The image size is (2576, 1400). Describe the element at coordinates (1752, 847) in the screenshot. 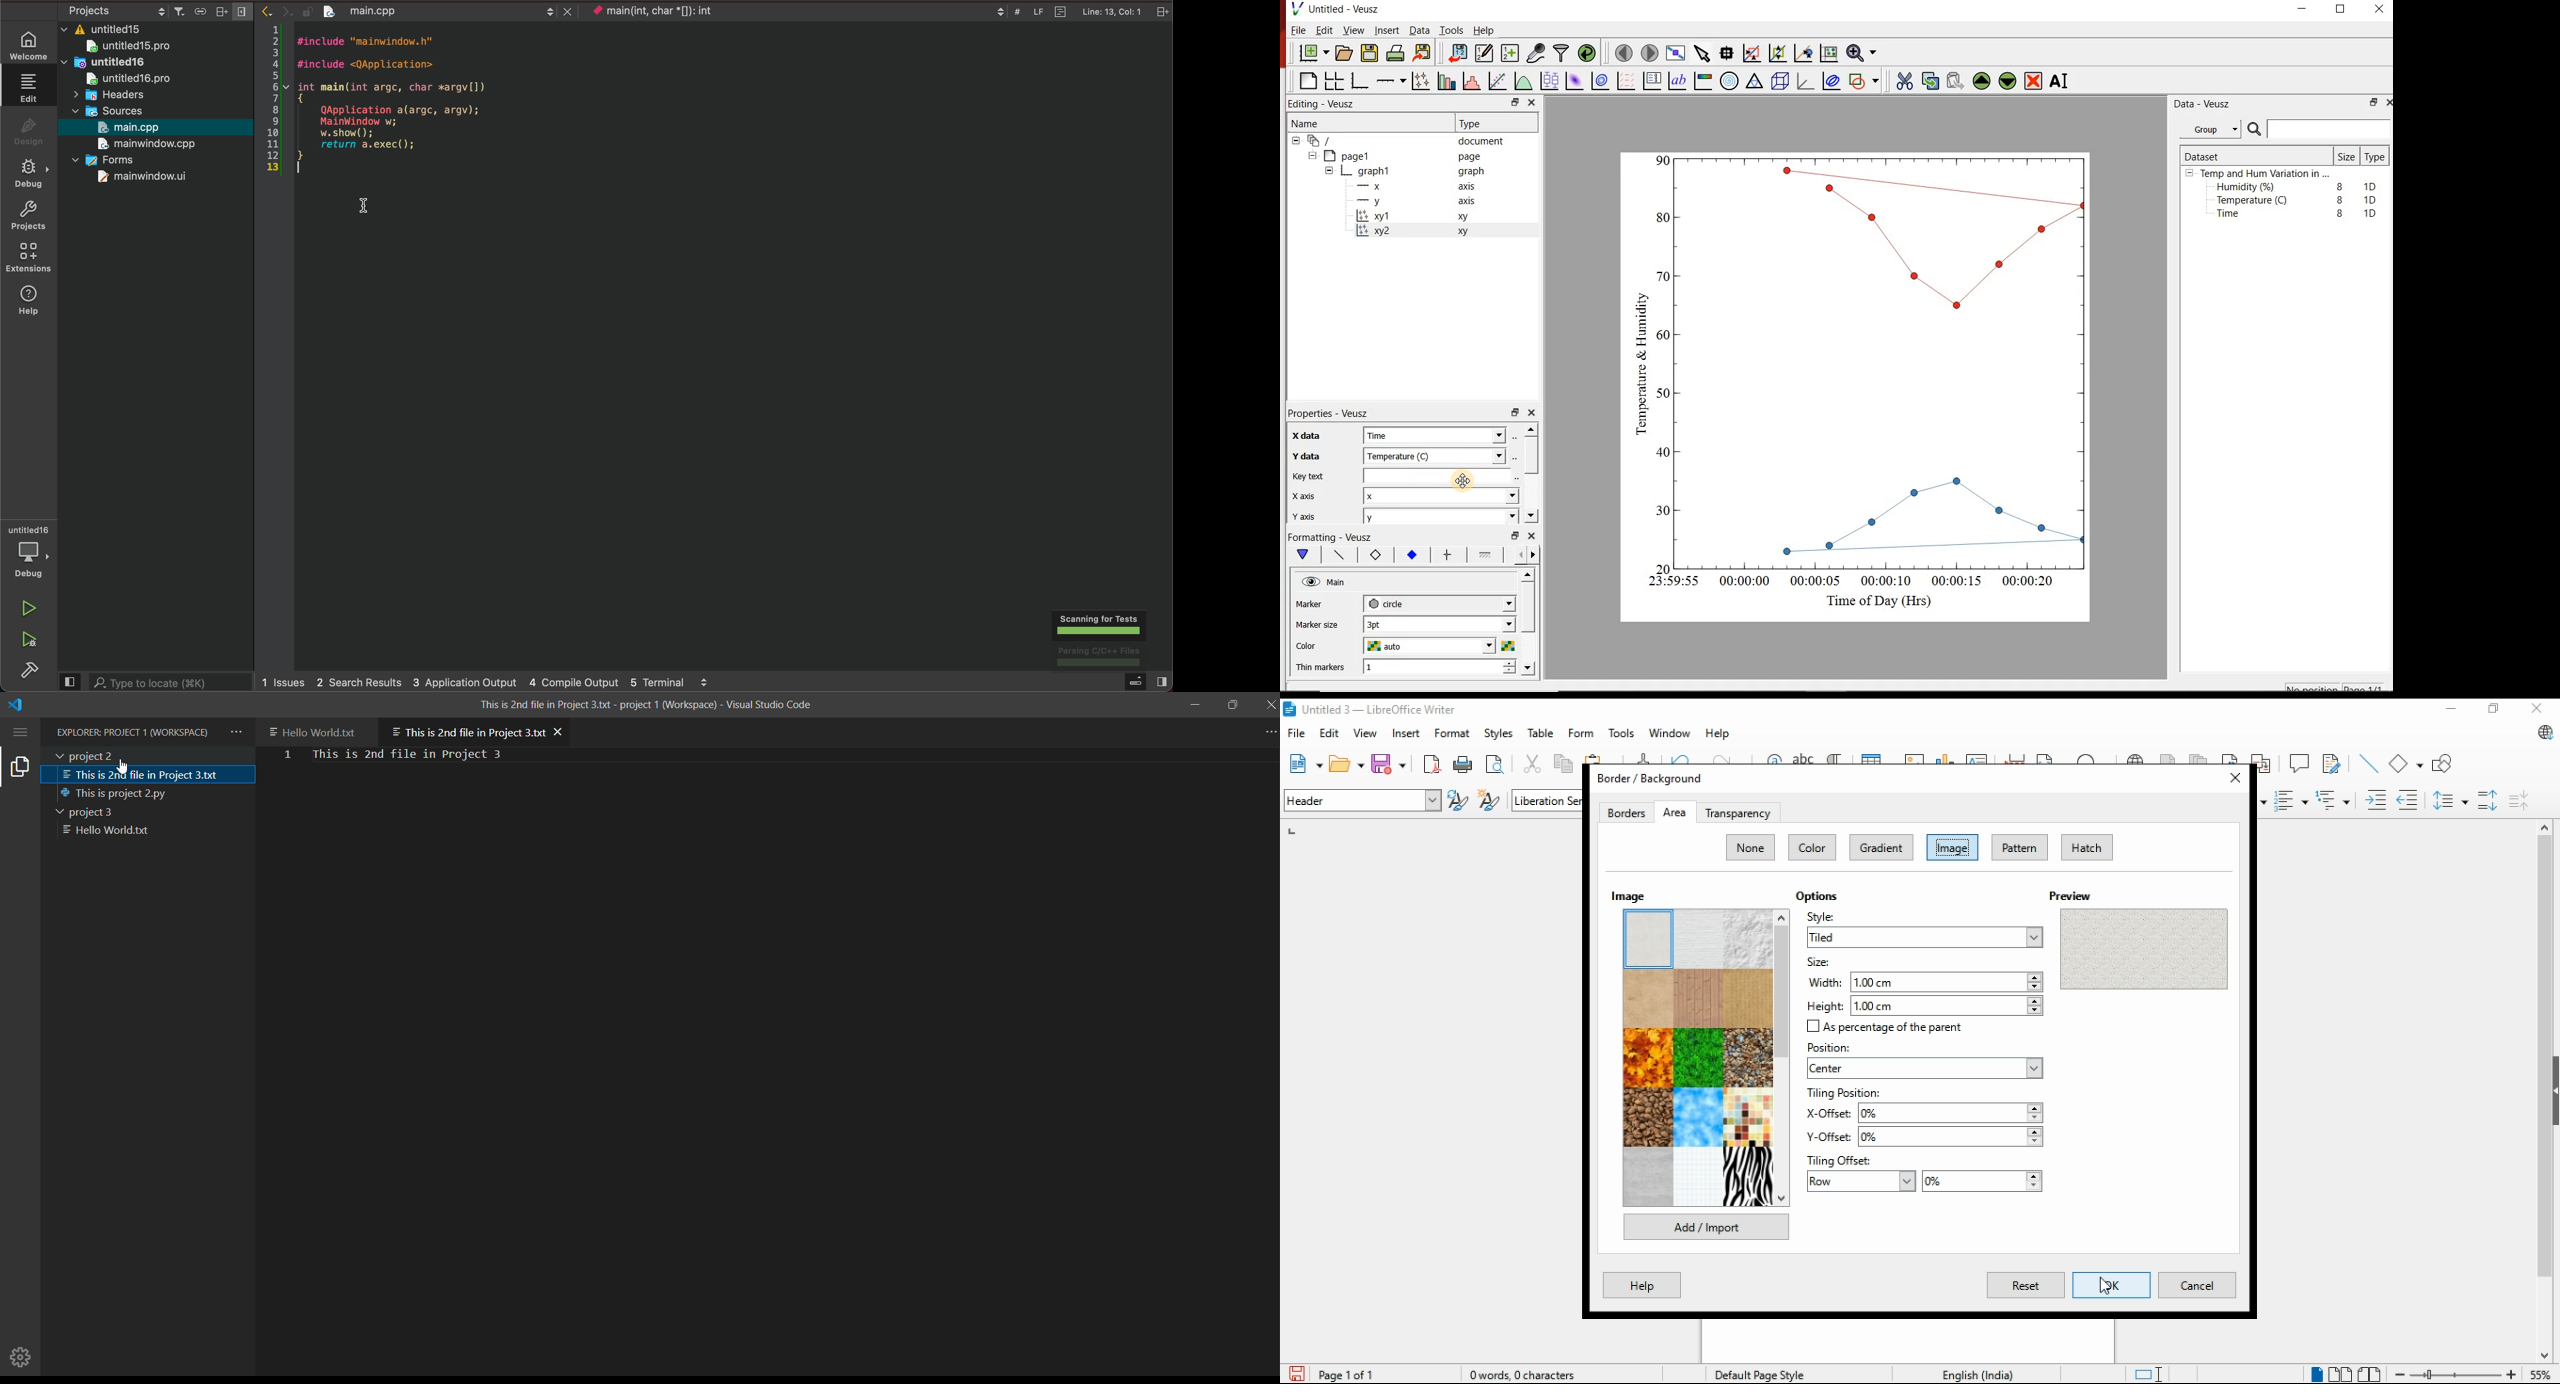

I see `none` at that location.